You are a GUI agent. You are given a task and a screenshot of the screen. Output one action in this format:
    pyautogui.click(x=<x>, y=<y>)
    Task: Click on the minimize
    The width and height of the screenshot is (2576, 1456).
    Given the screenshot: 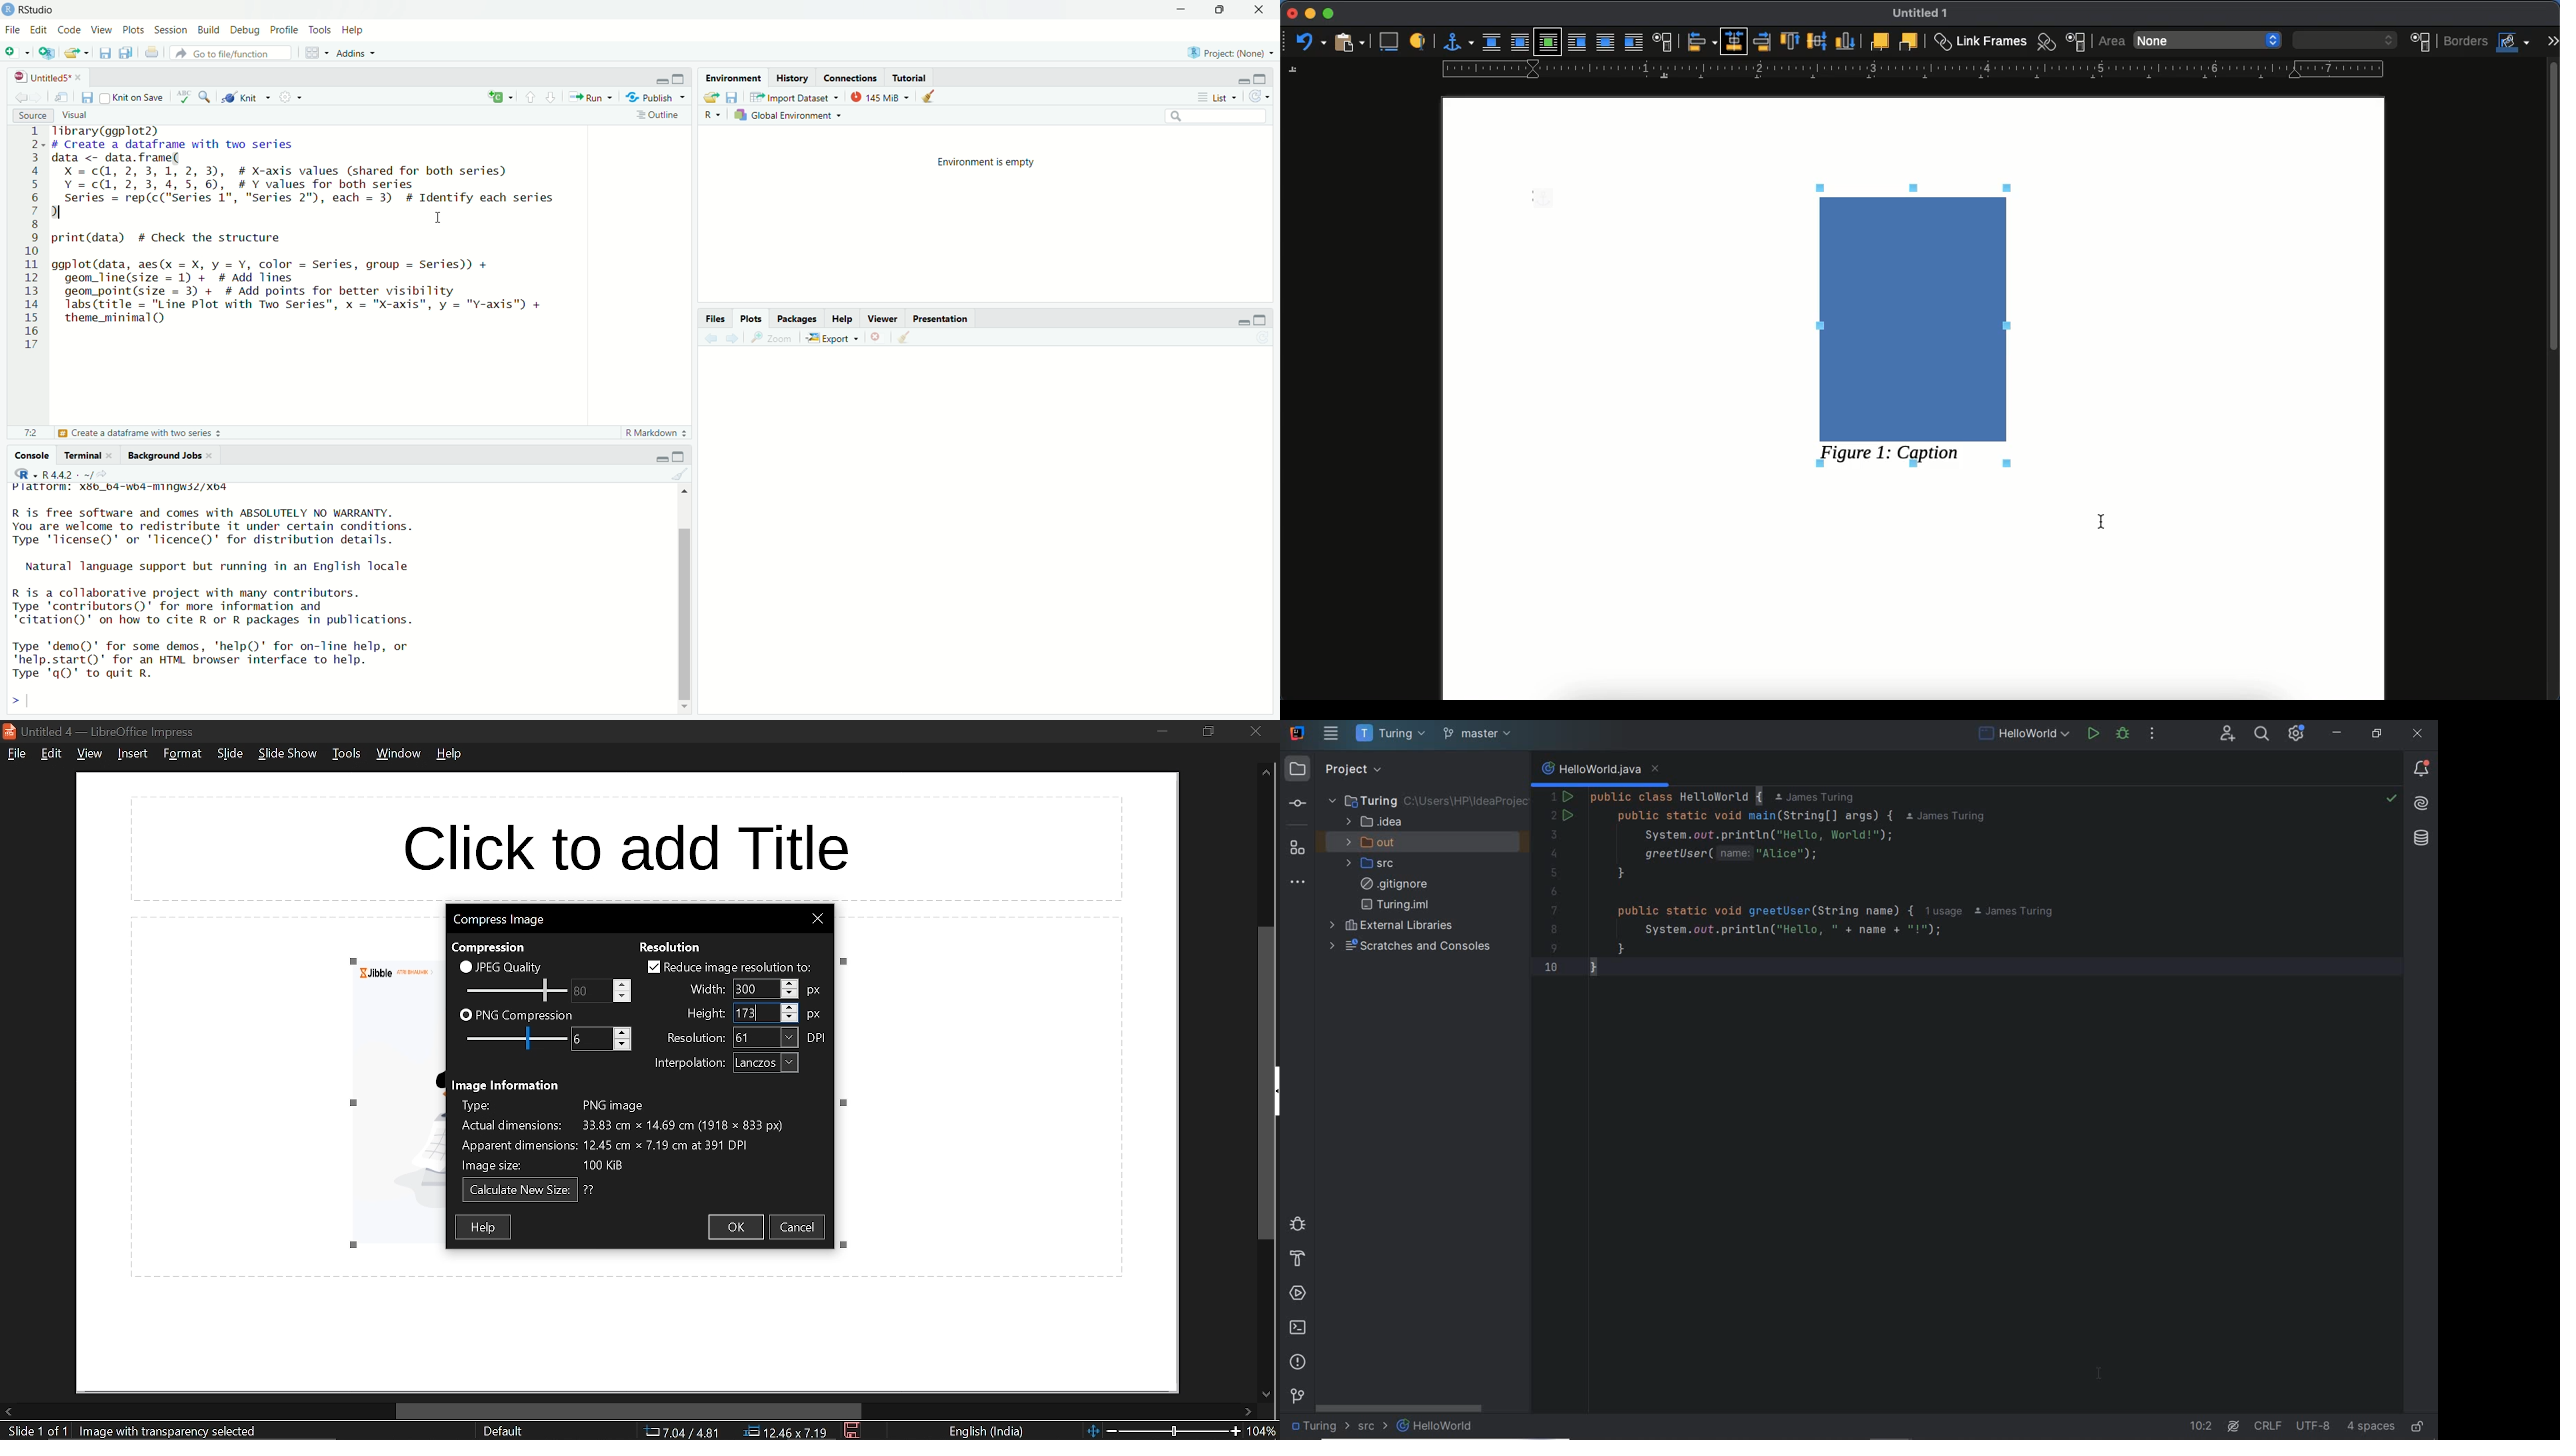 What is the action you would take?
    pyautogui.click(x=1180, y=9)
    